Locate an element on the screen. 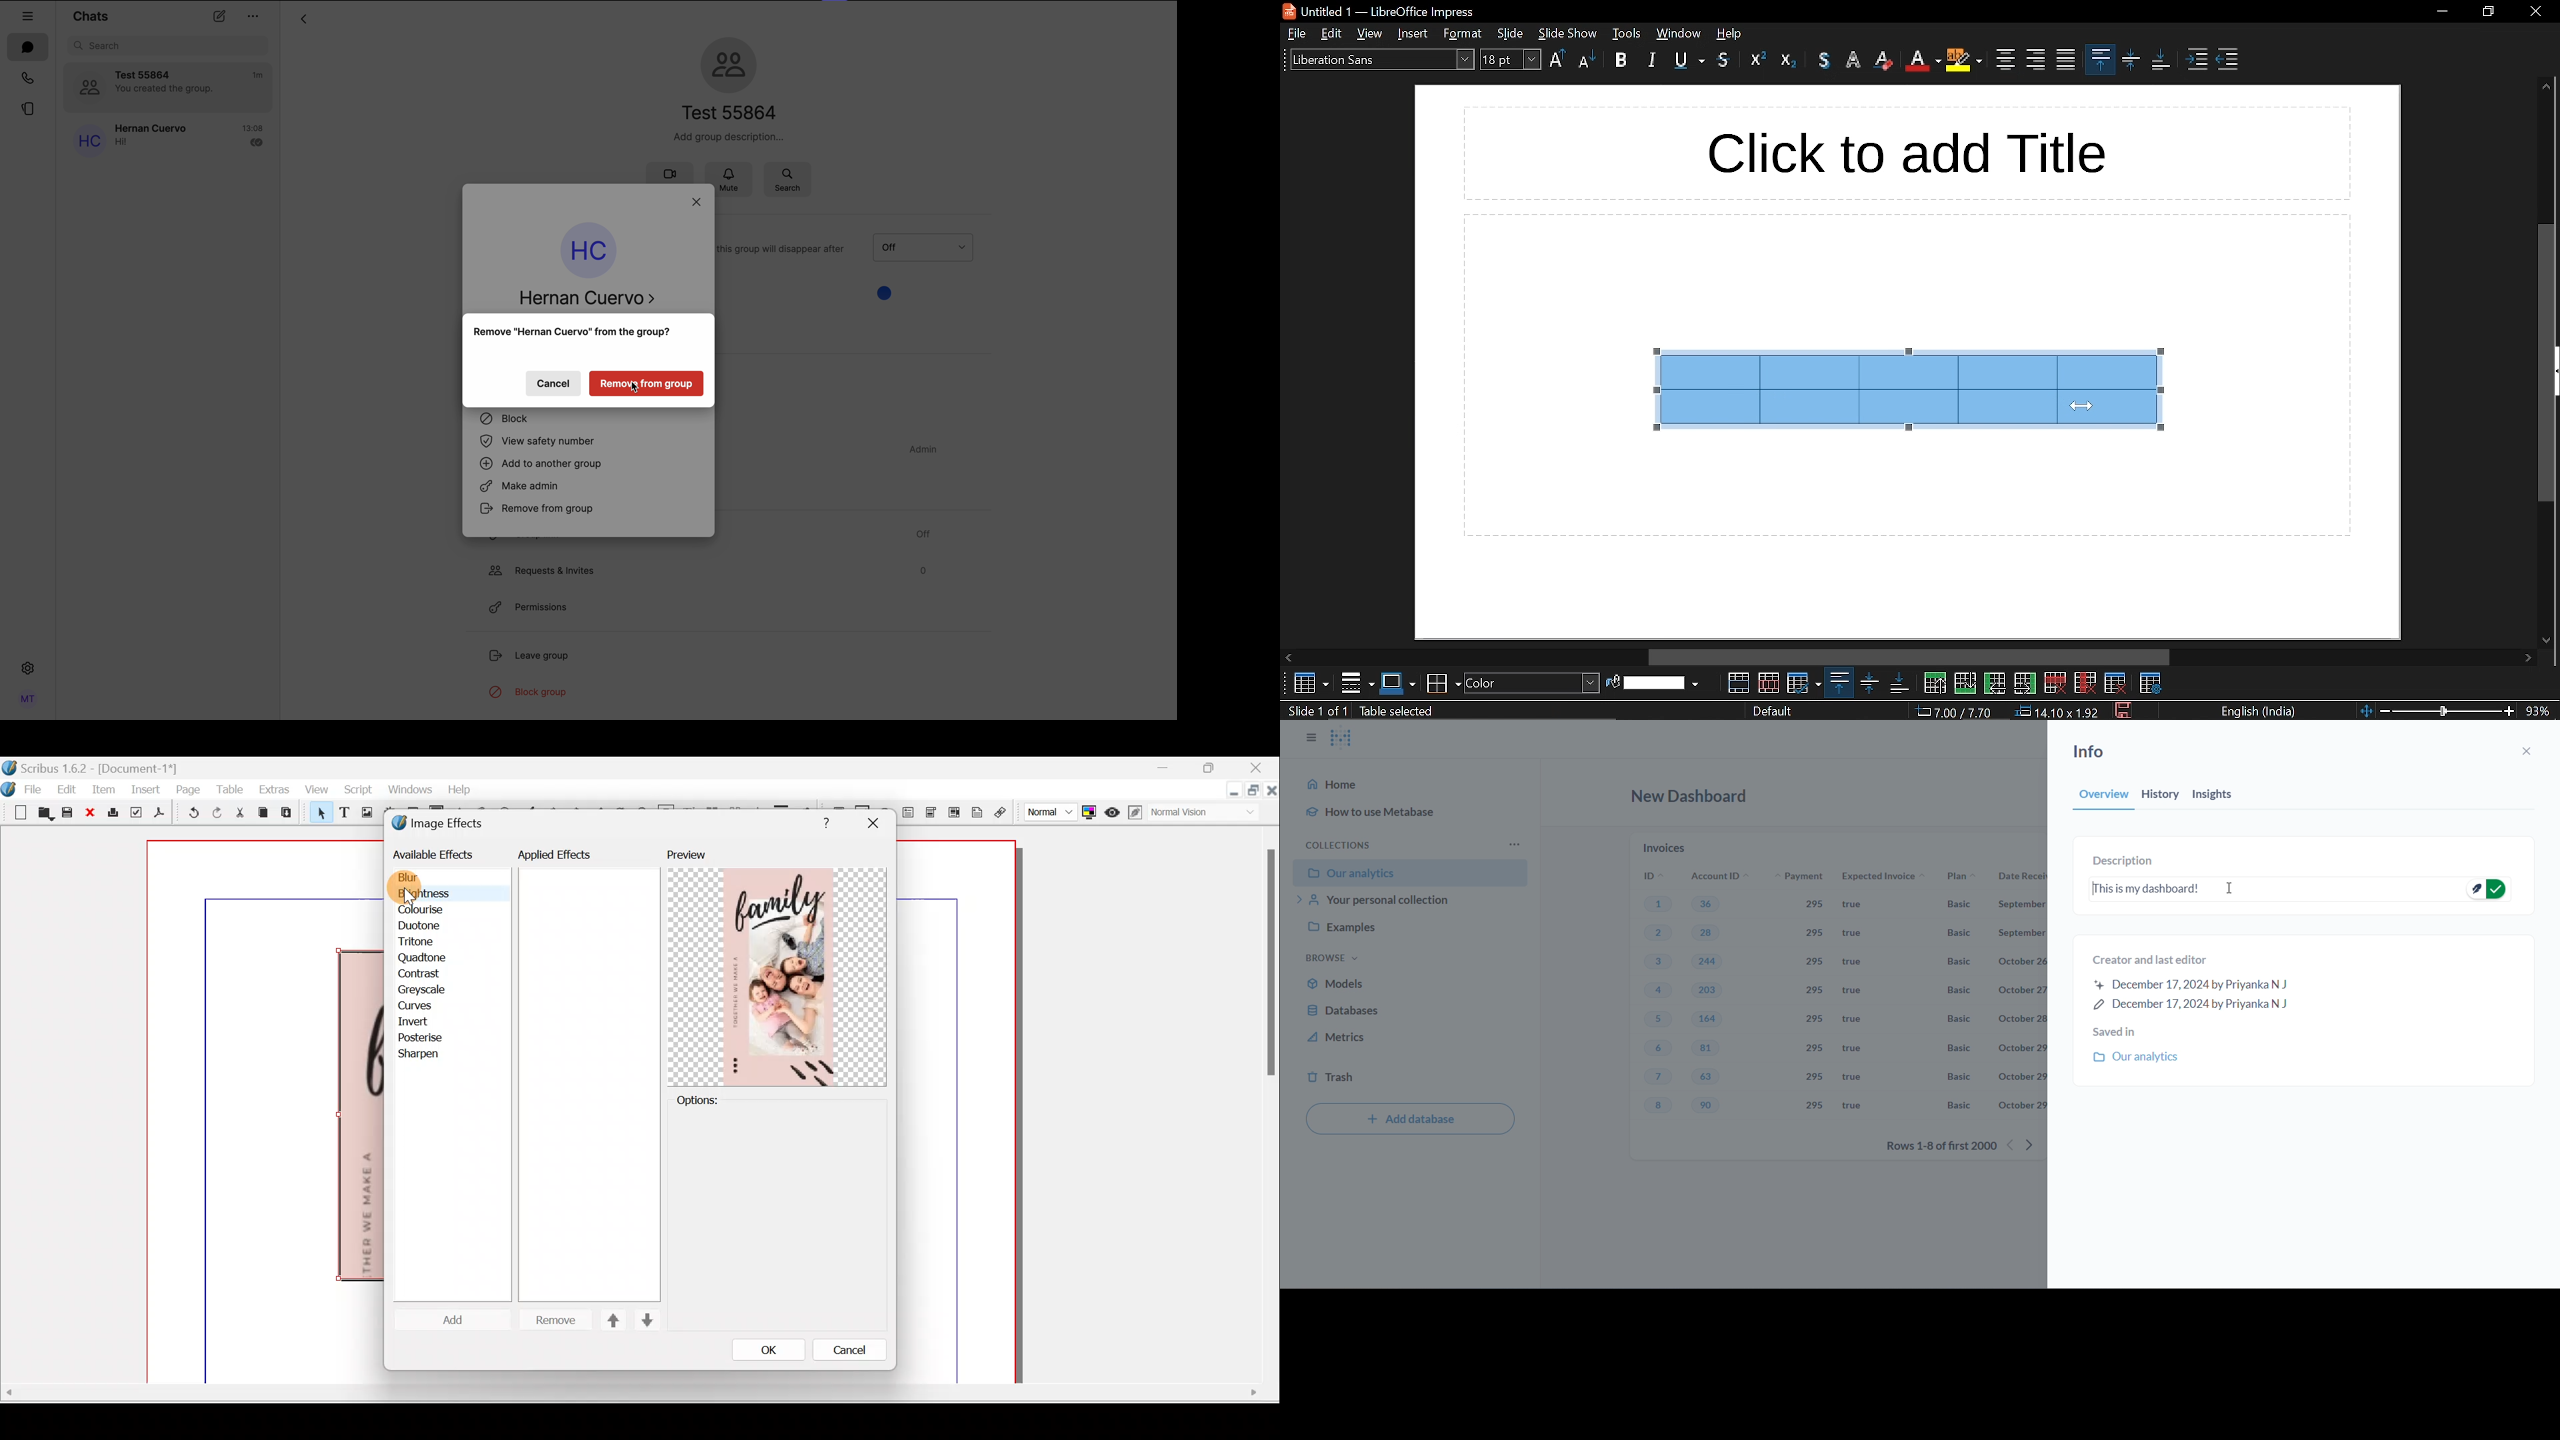 The image size is (2576, 1456). remove from group  is located at coordinates (646, 382).